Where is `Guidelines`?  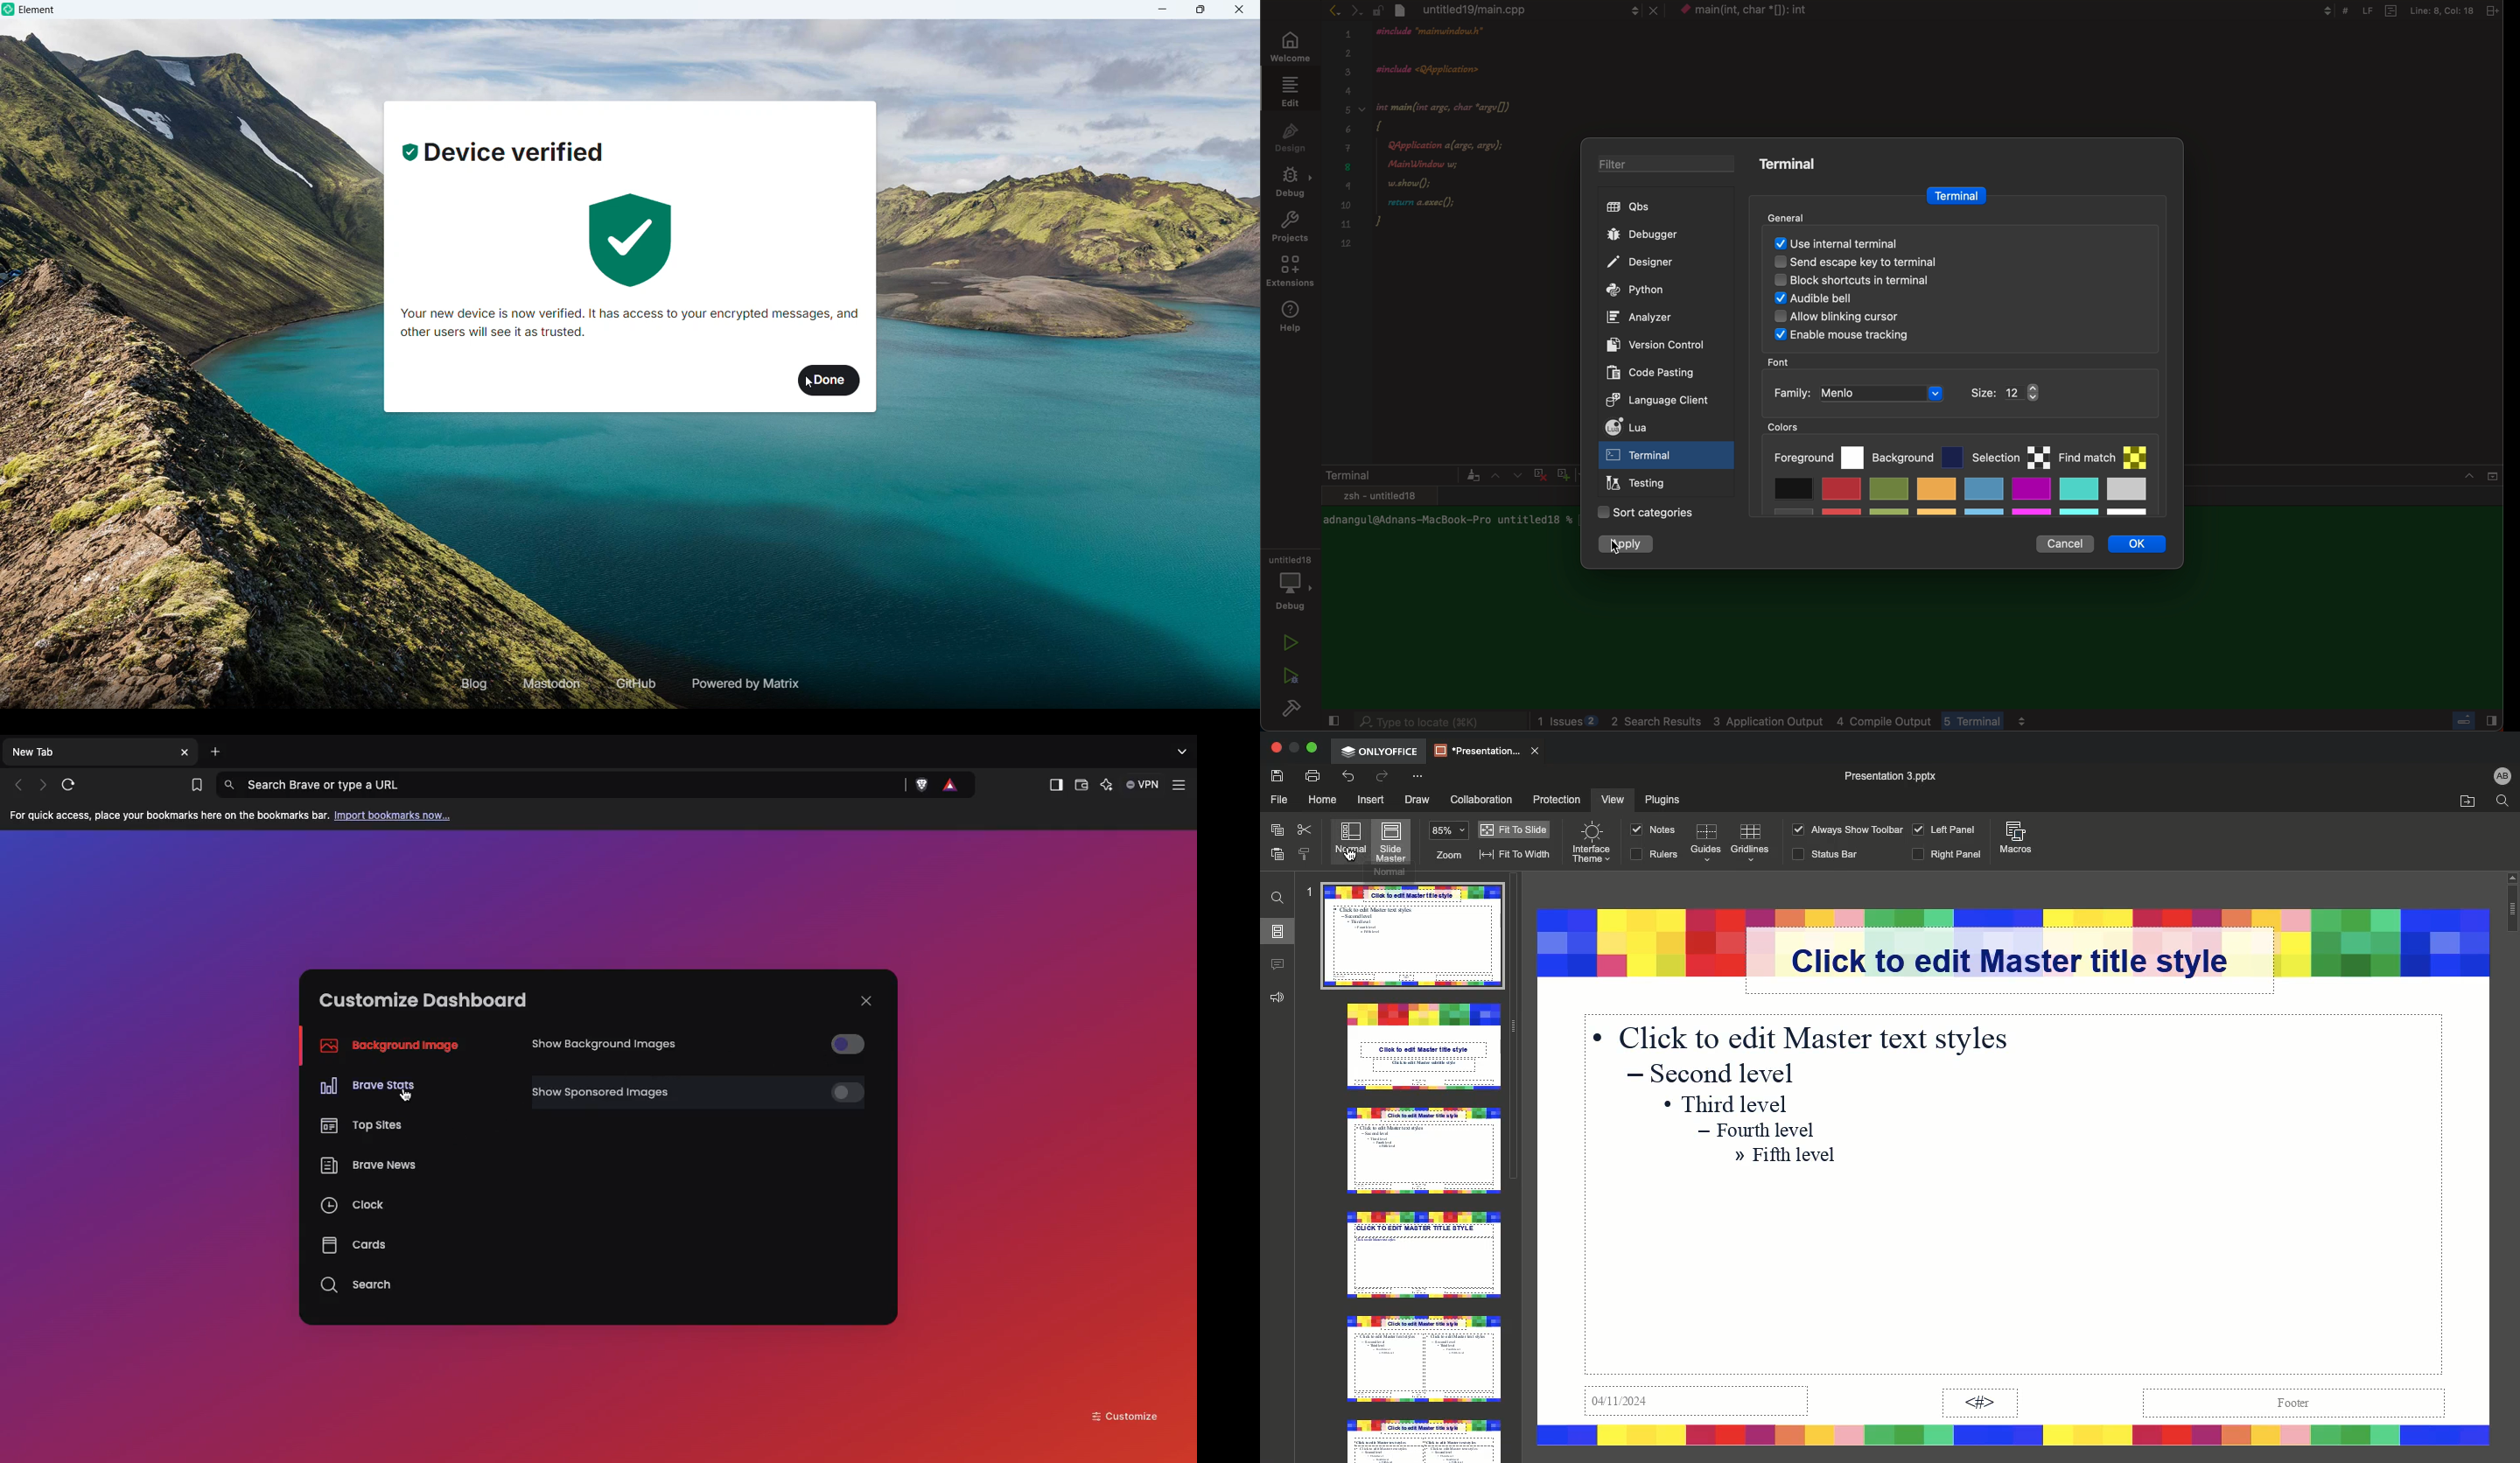
Guidelines is located at coordinates (1752, 844).